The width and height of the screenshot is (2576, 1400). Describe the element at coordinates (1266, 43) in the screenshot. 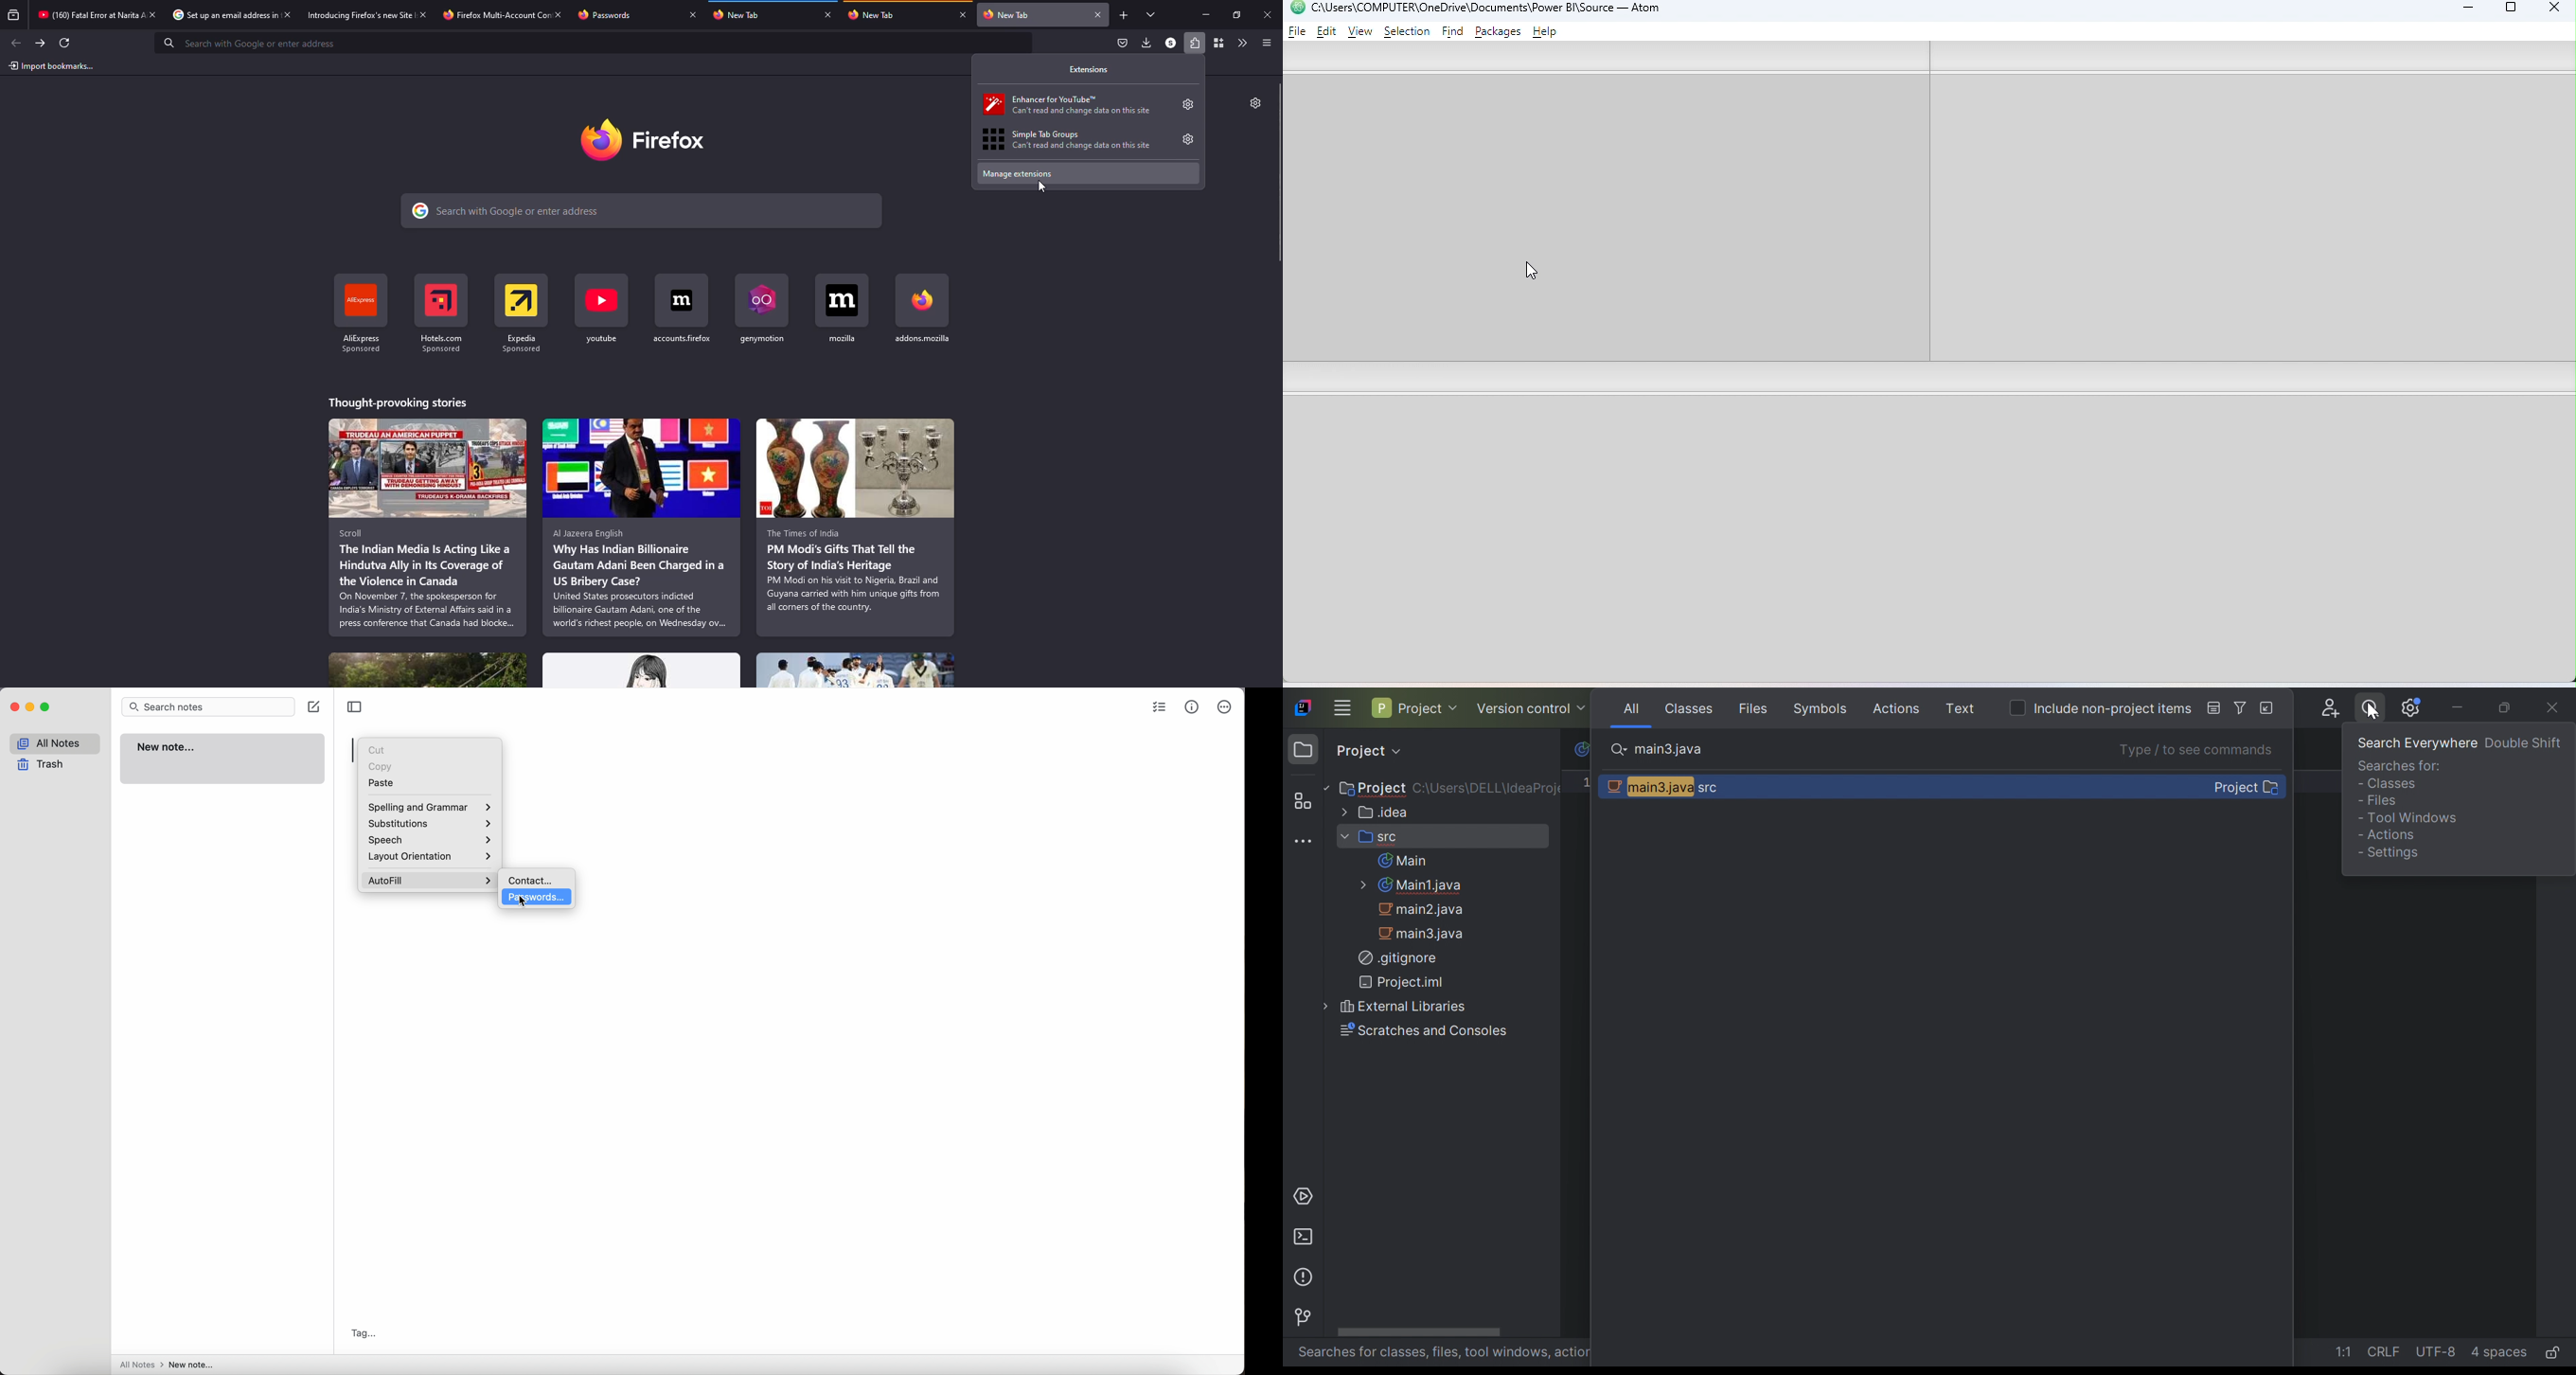

I see `menu` at that location.